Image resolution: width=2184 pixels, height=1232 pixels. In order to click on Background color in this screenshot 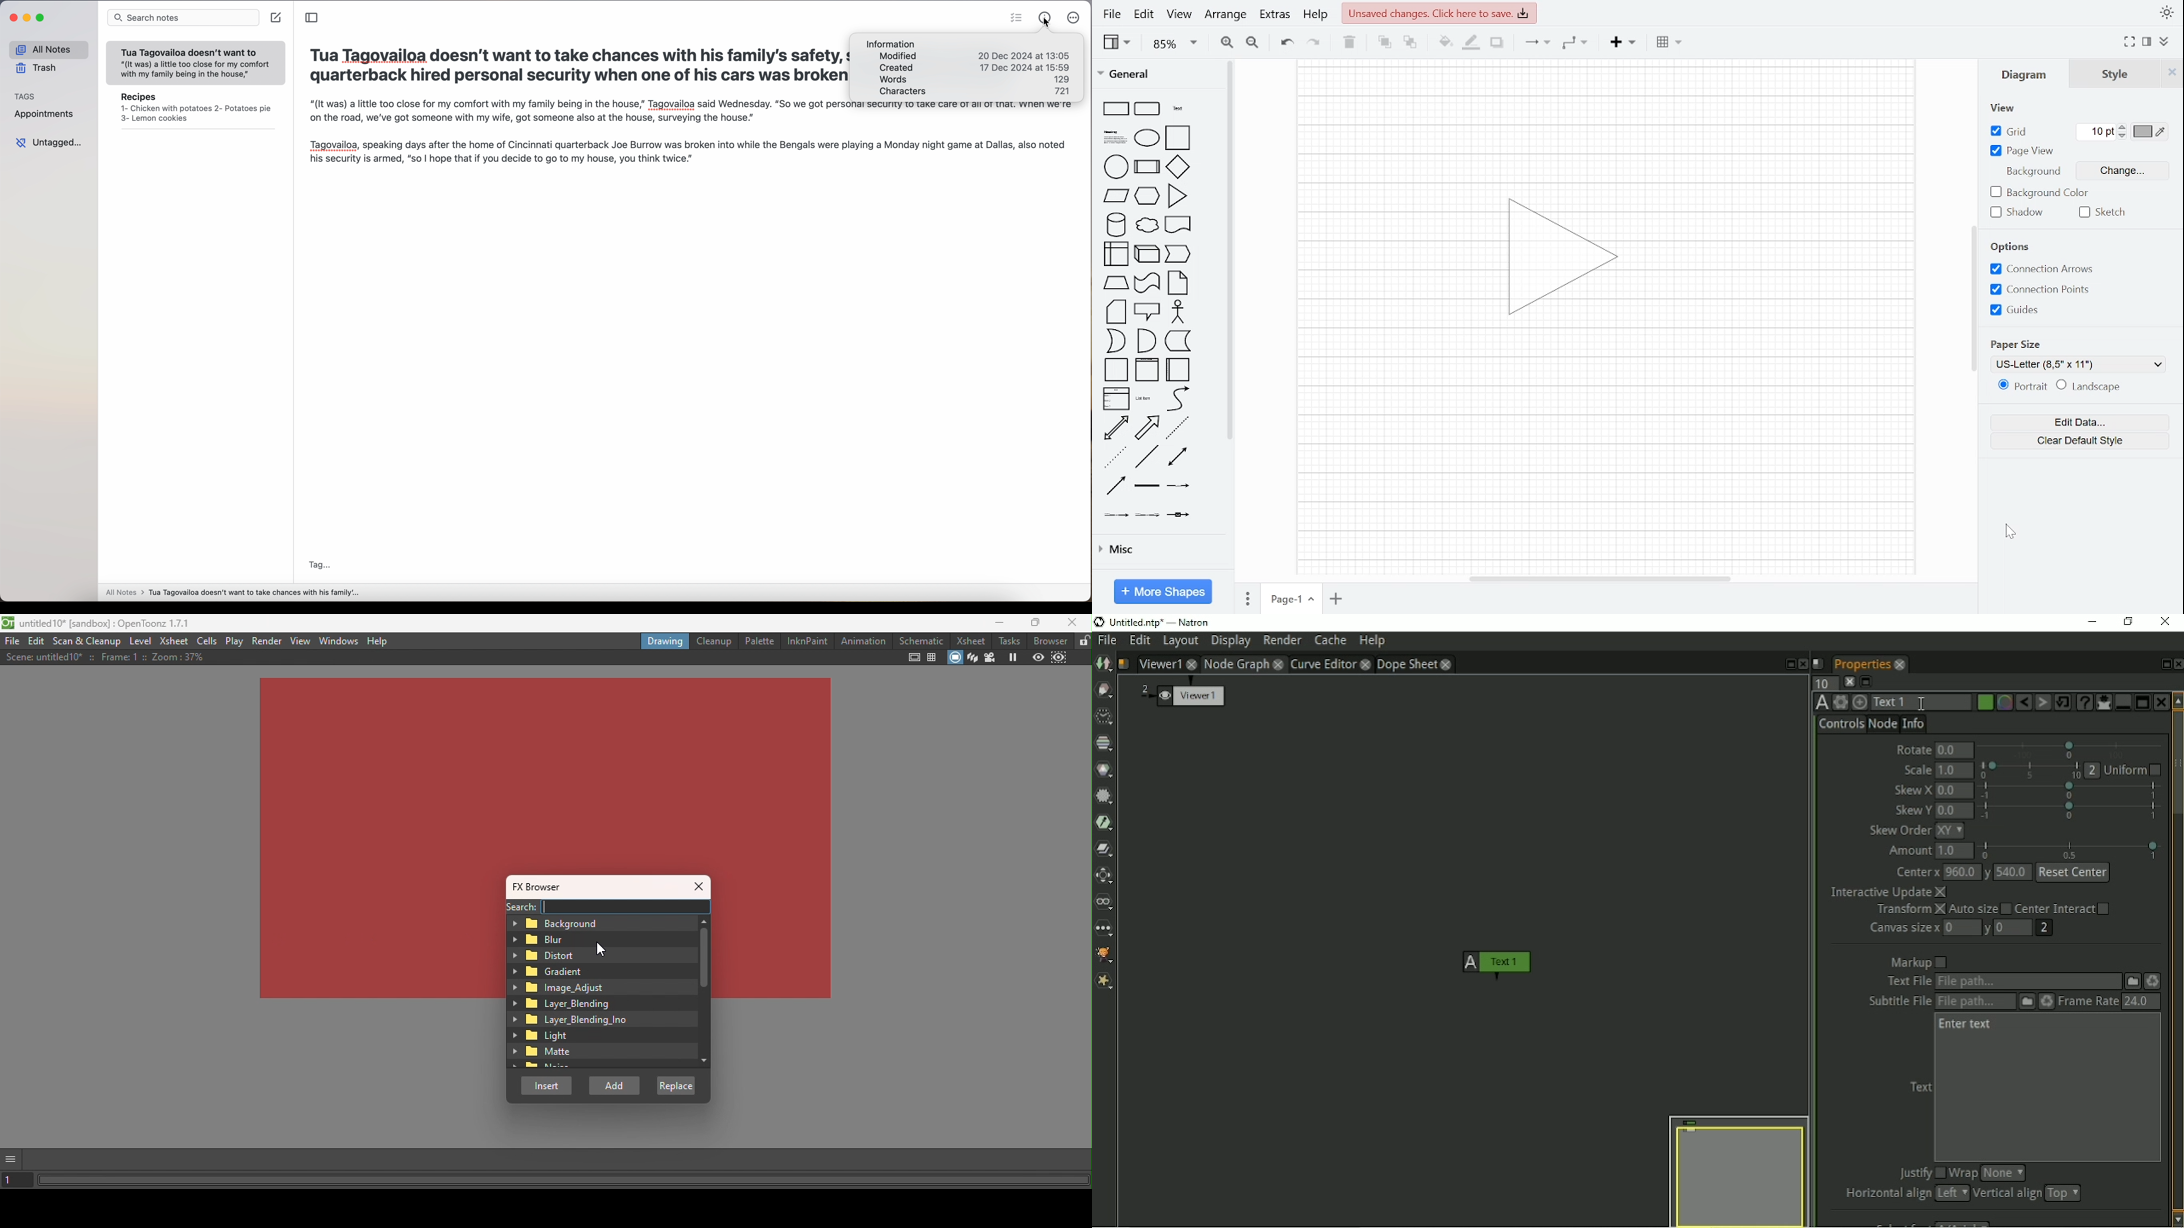, I will do `click(2040, 193)`.